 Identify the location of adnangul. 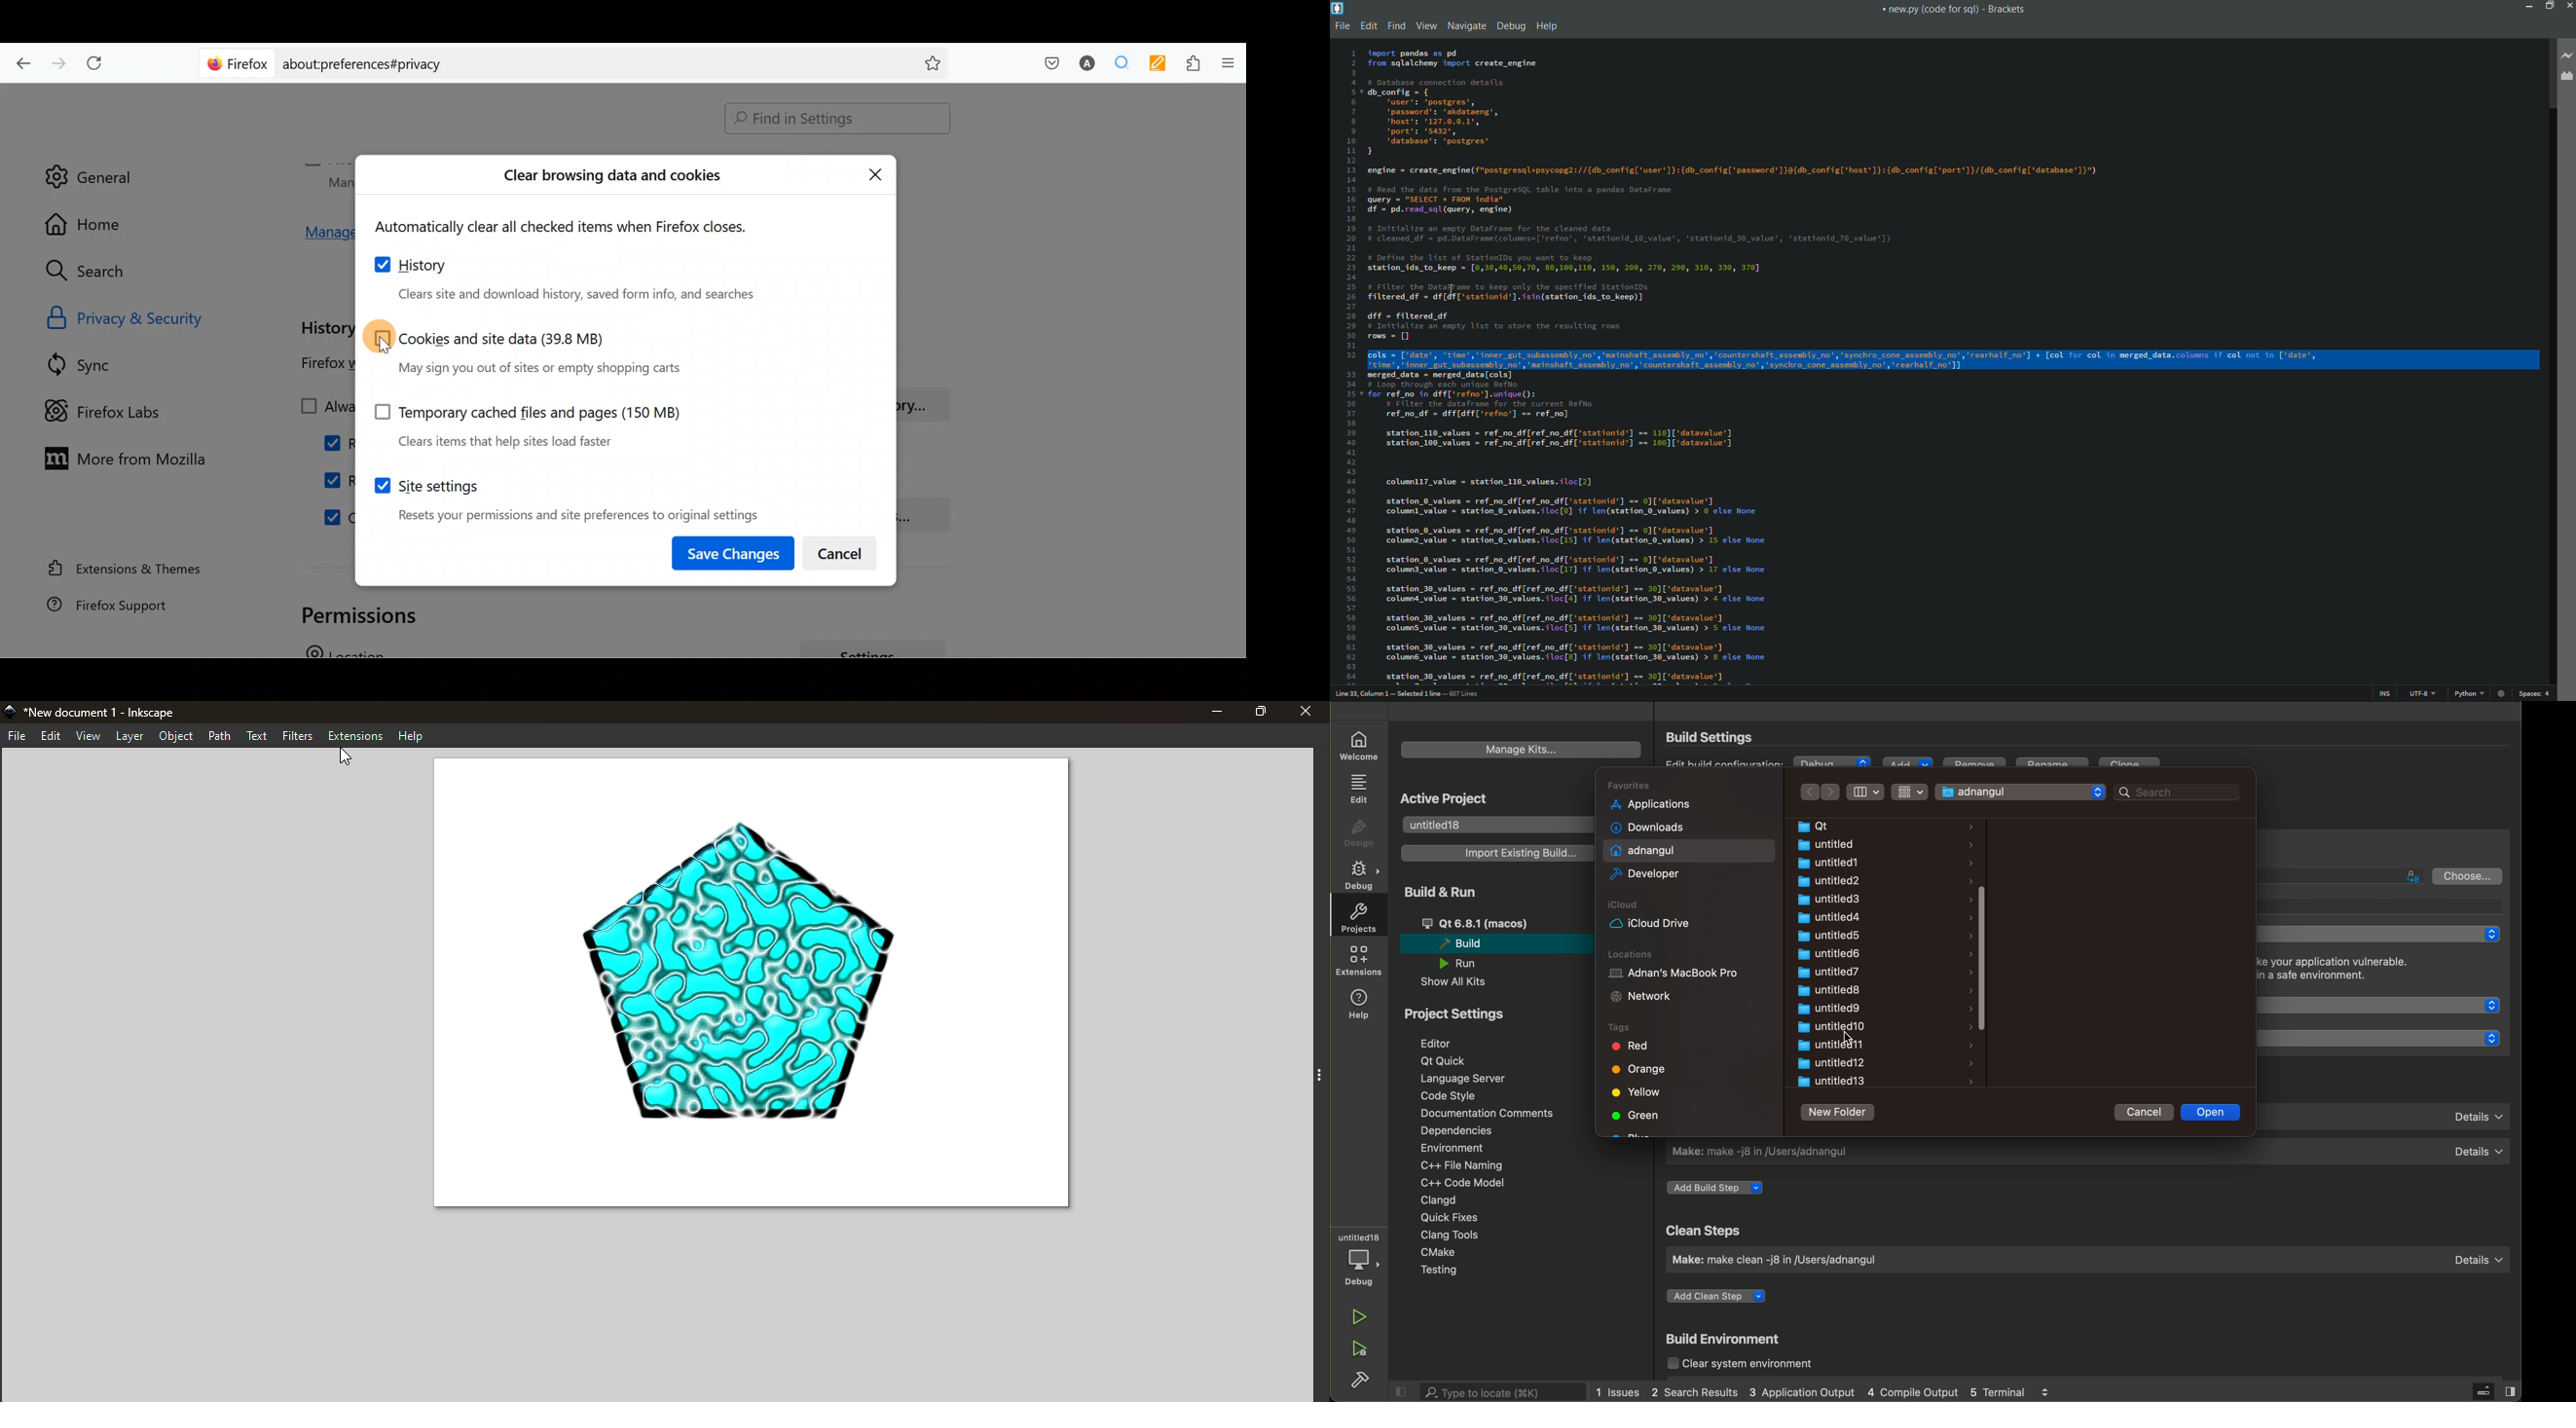
(1645, 849).